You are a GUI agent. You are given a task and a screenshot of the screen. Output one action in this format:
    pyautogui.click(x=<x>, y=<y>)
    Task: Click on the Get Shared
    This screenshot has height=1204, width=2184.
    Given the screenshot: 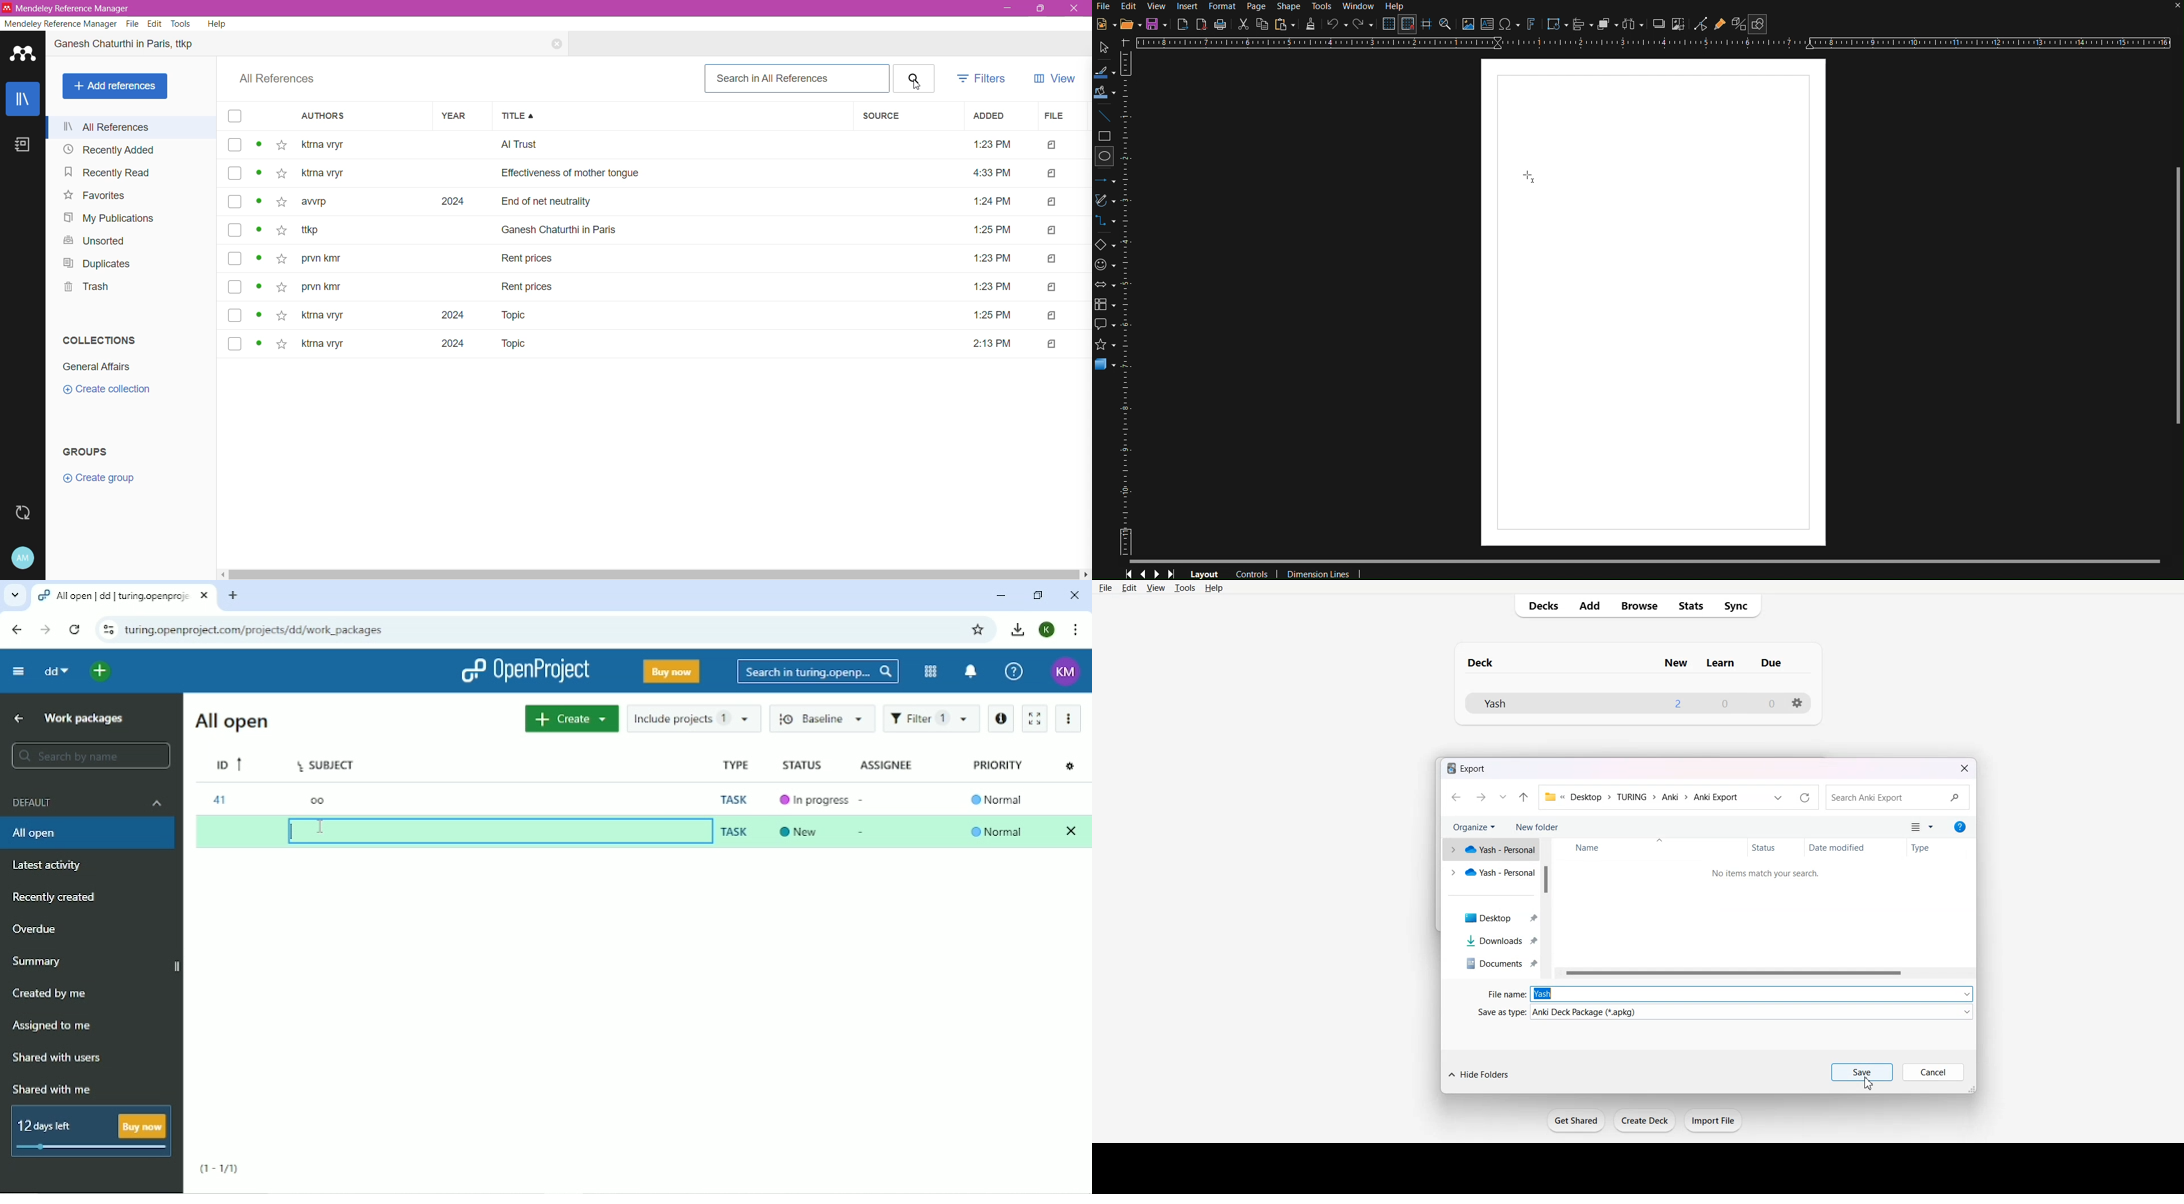 What is the action you would take?
    pyautogui.click(x=1576, y=1120)
    